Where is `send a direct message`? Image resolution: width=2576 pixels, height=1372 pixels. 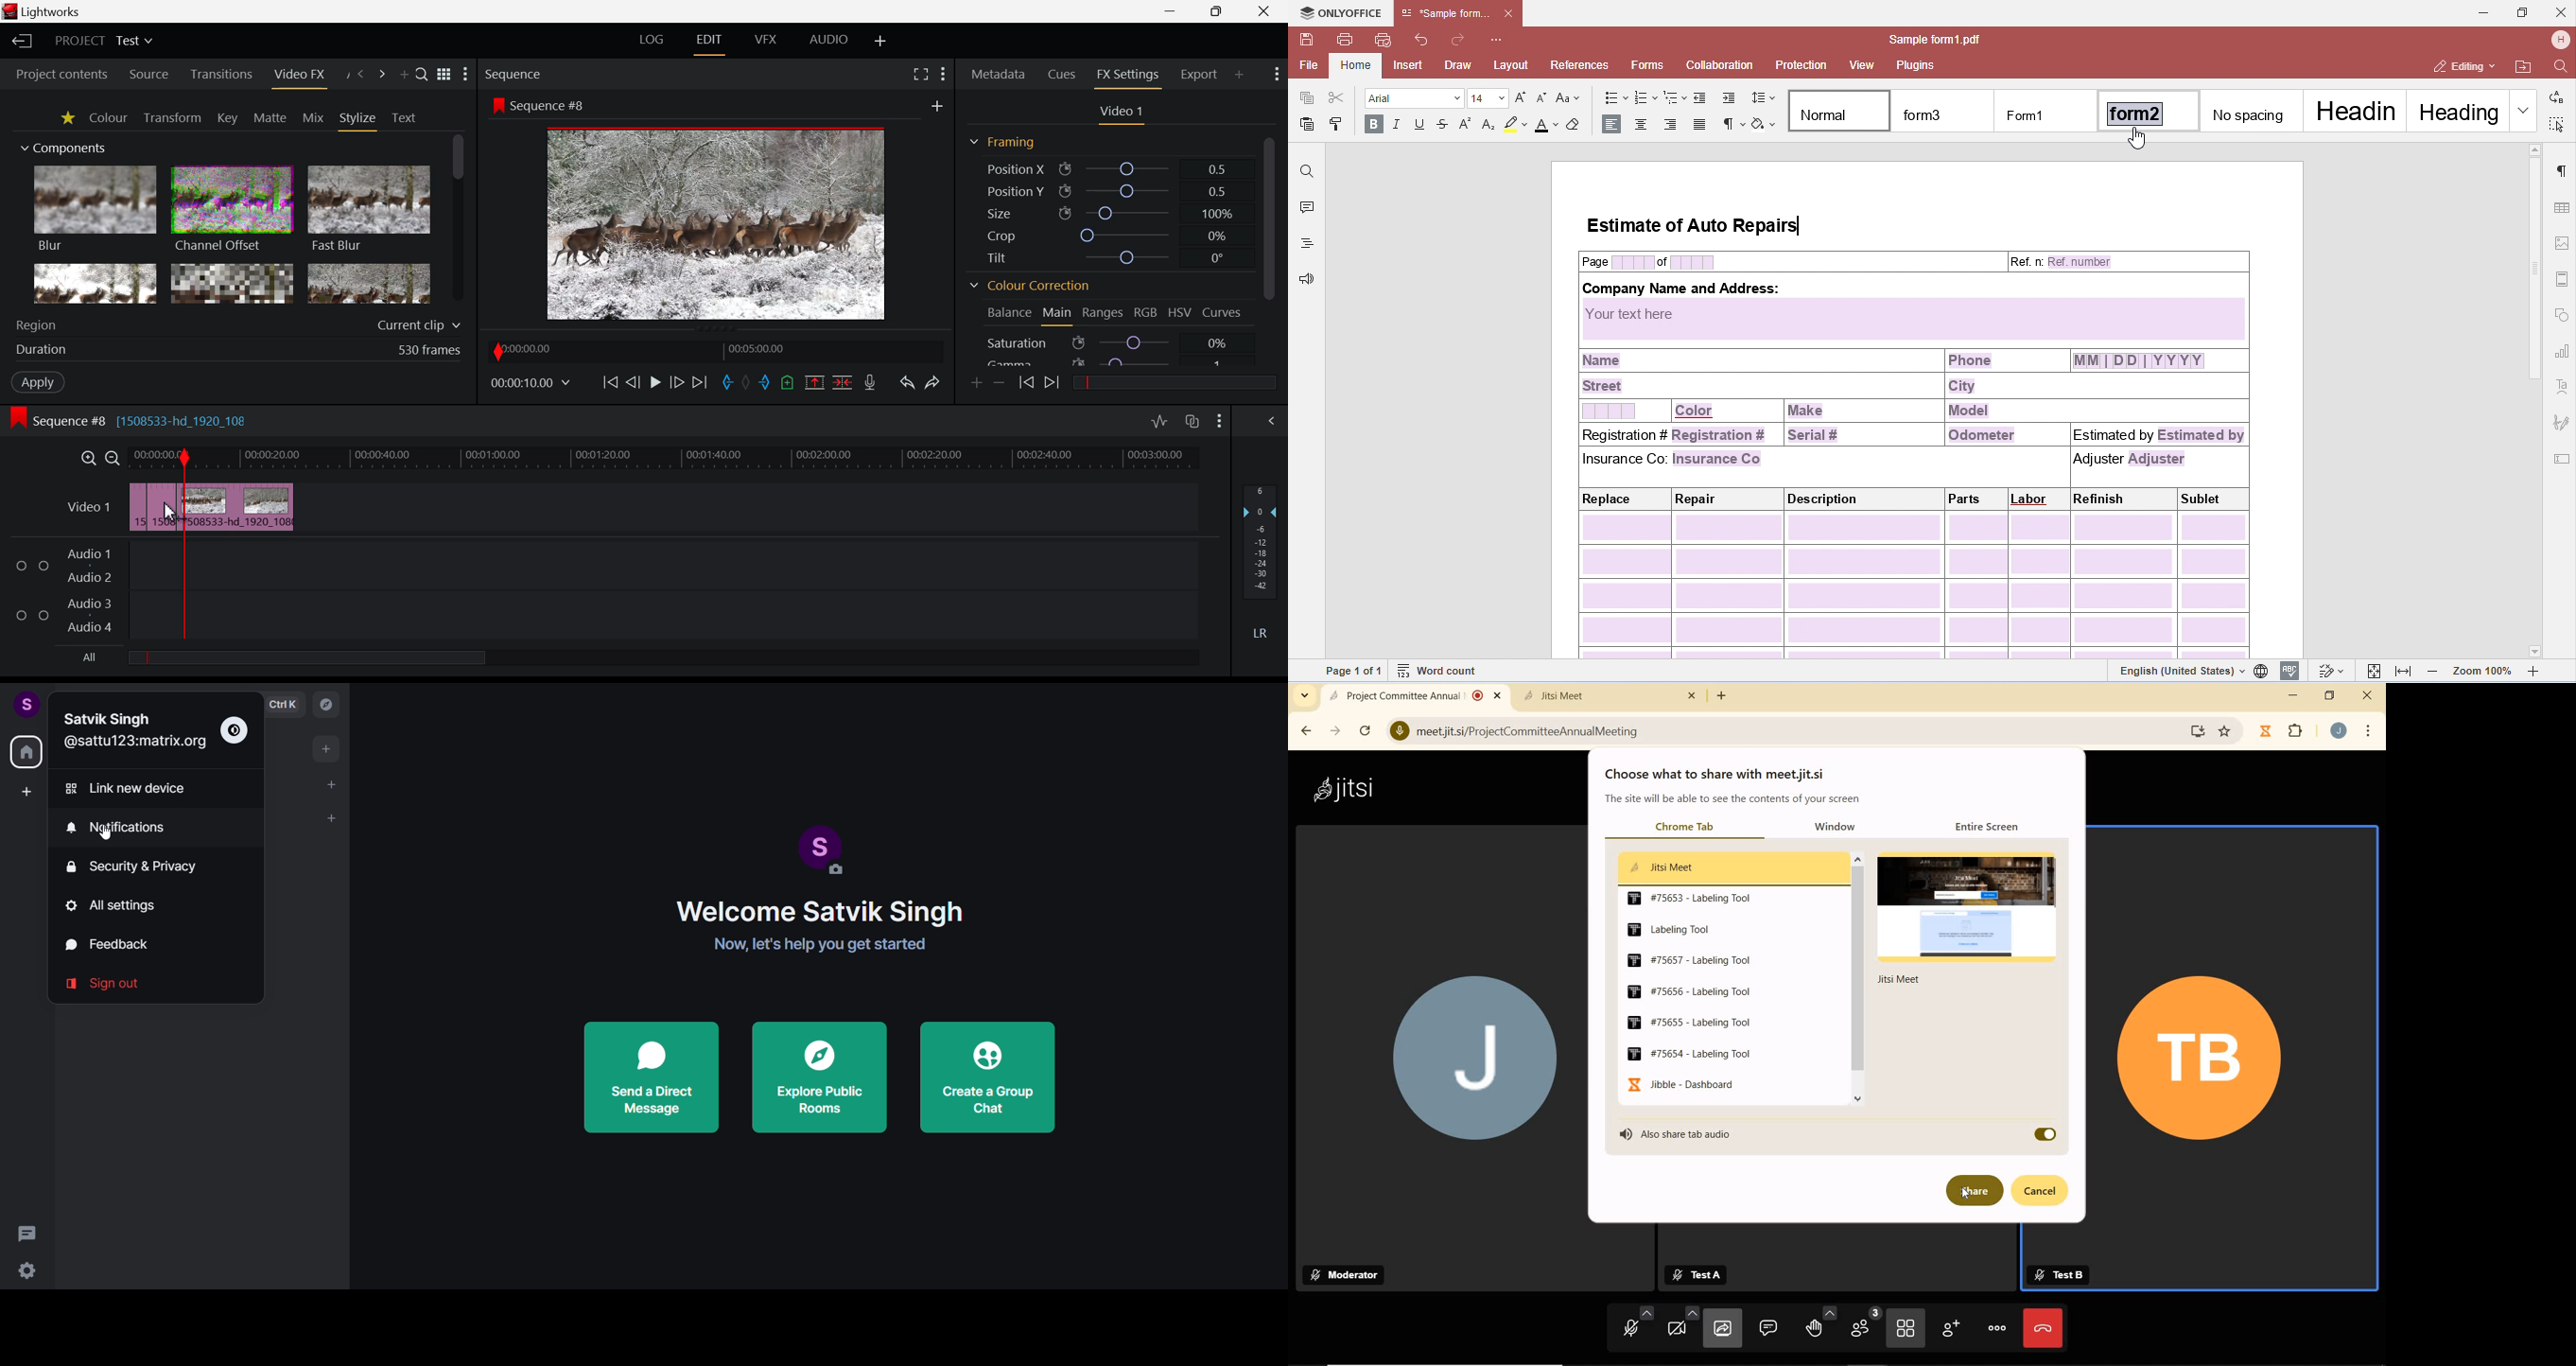 send a direct message is located at coordinates (647, 1081).